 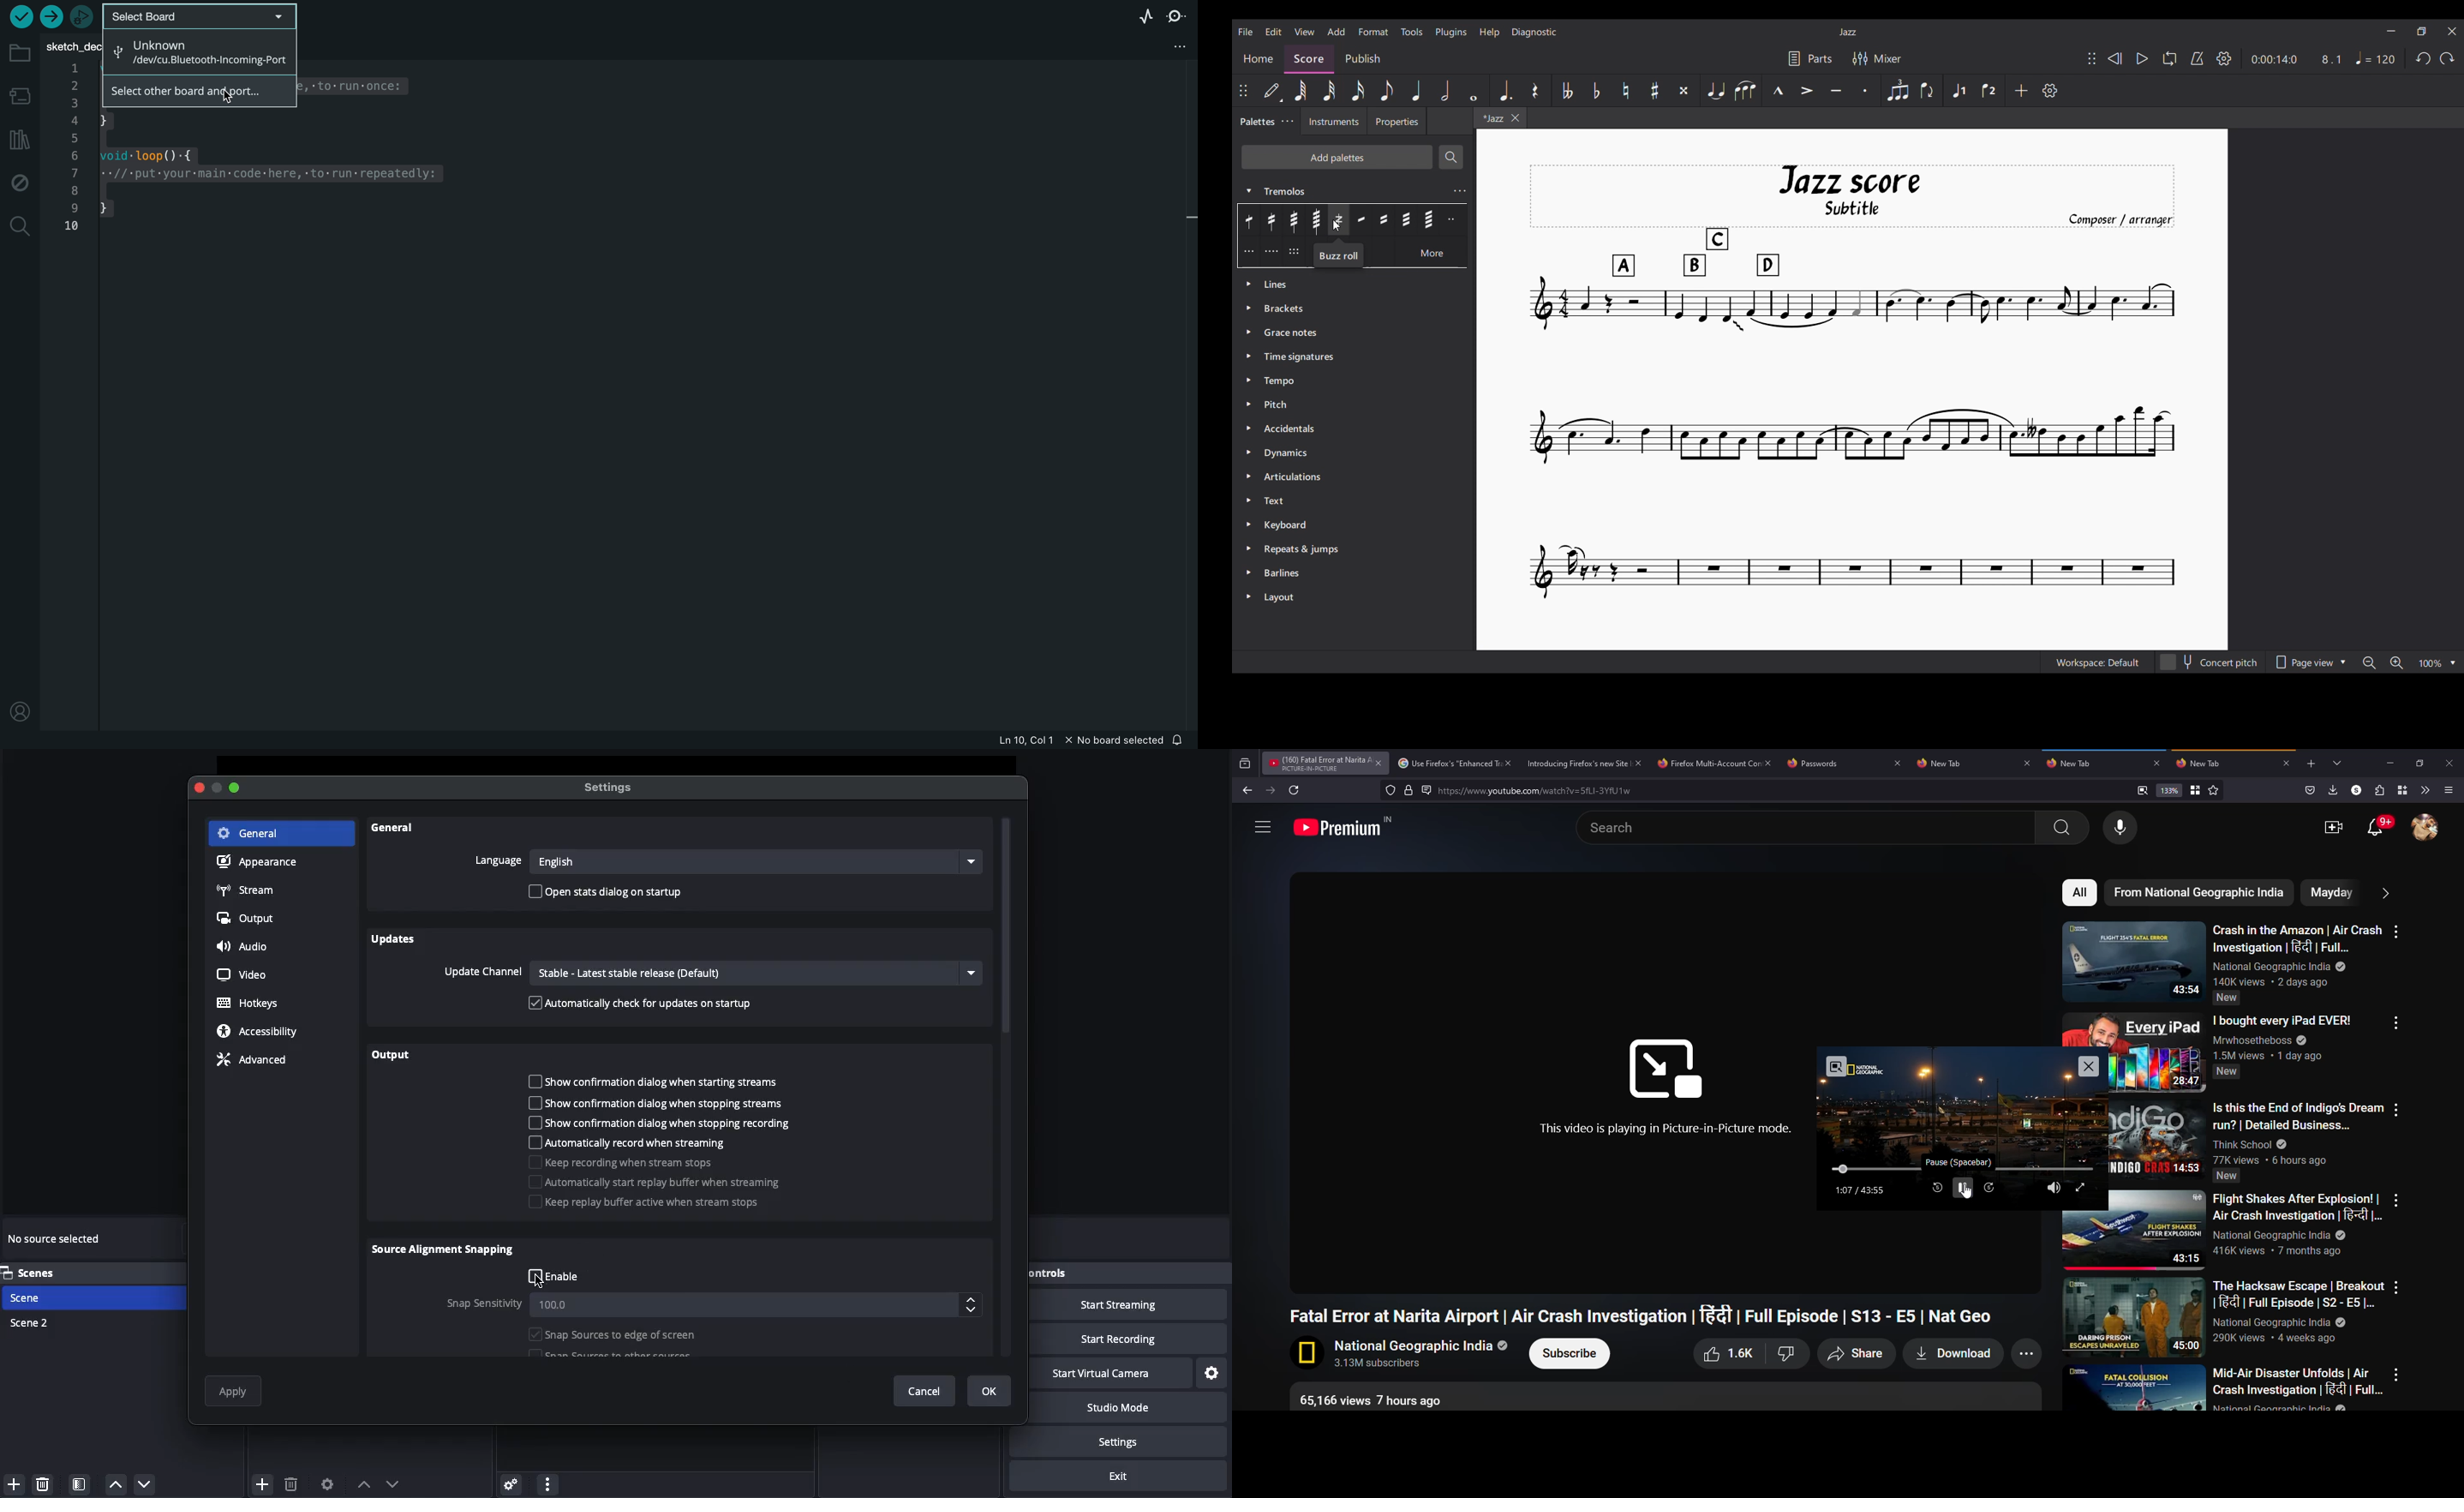 What do you see at coordinates (1353, 309) in the screenshot?
I see `Brackets` at bounding box center [1353, 309].